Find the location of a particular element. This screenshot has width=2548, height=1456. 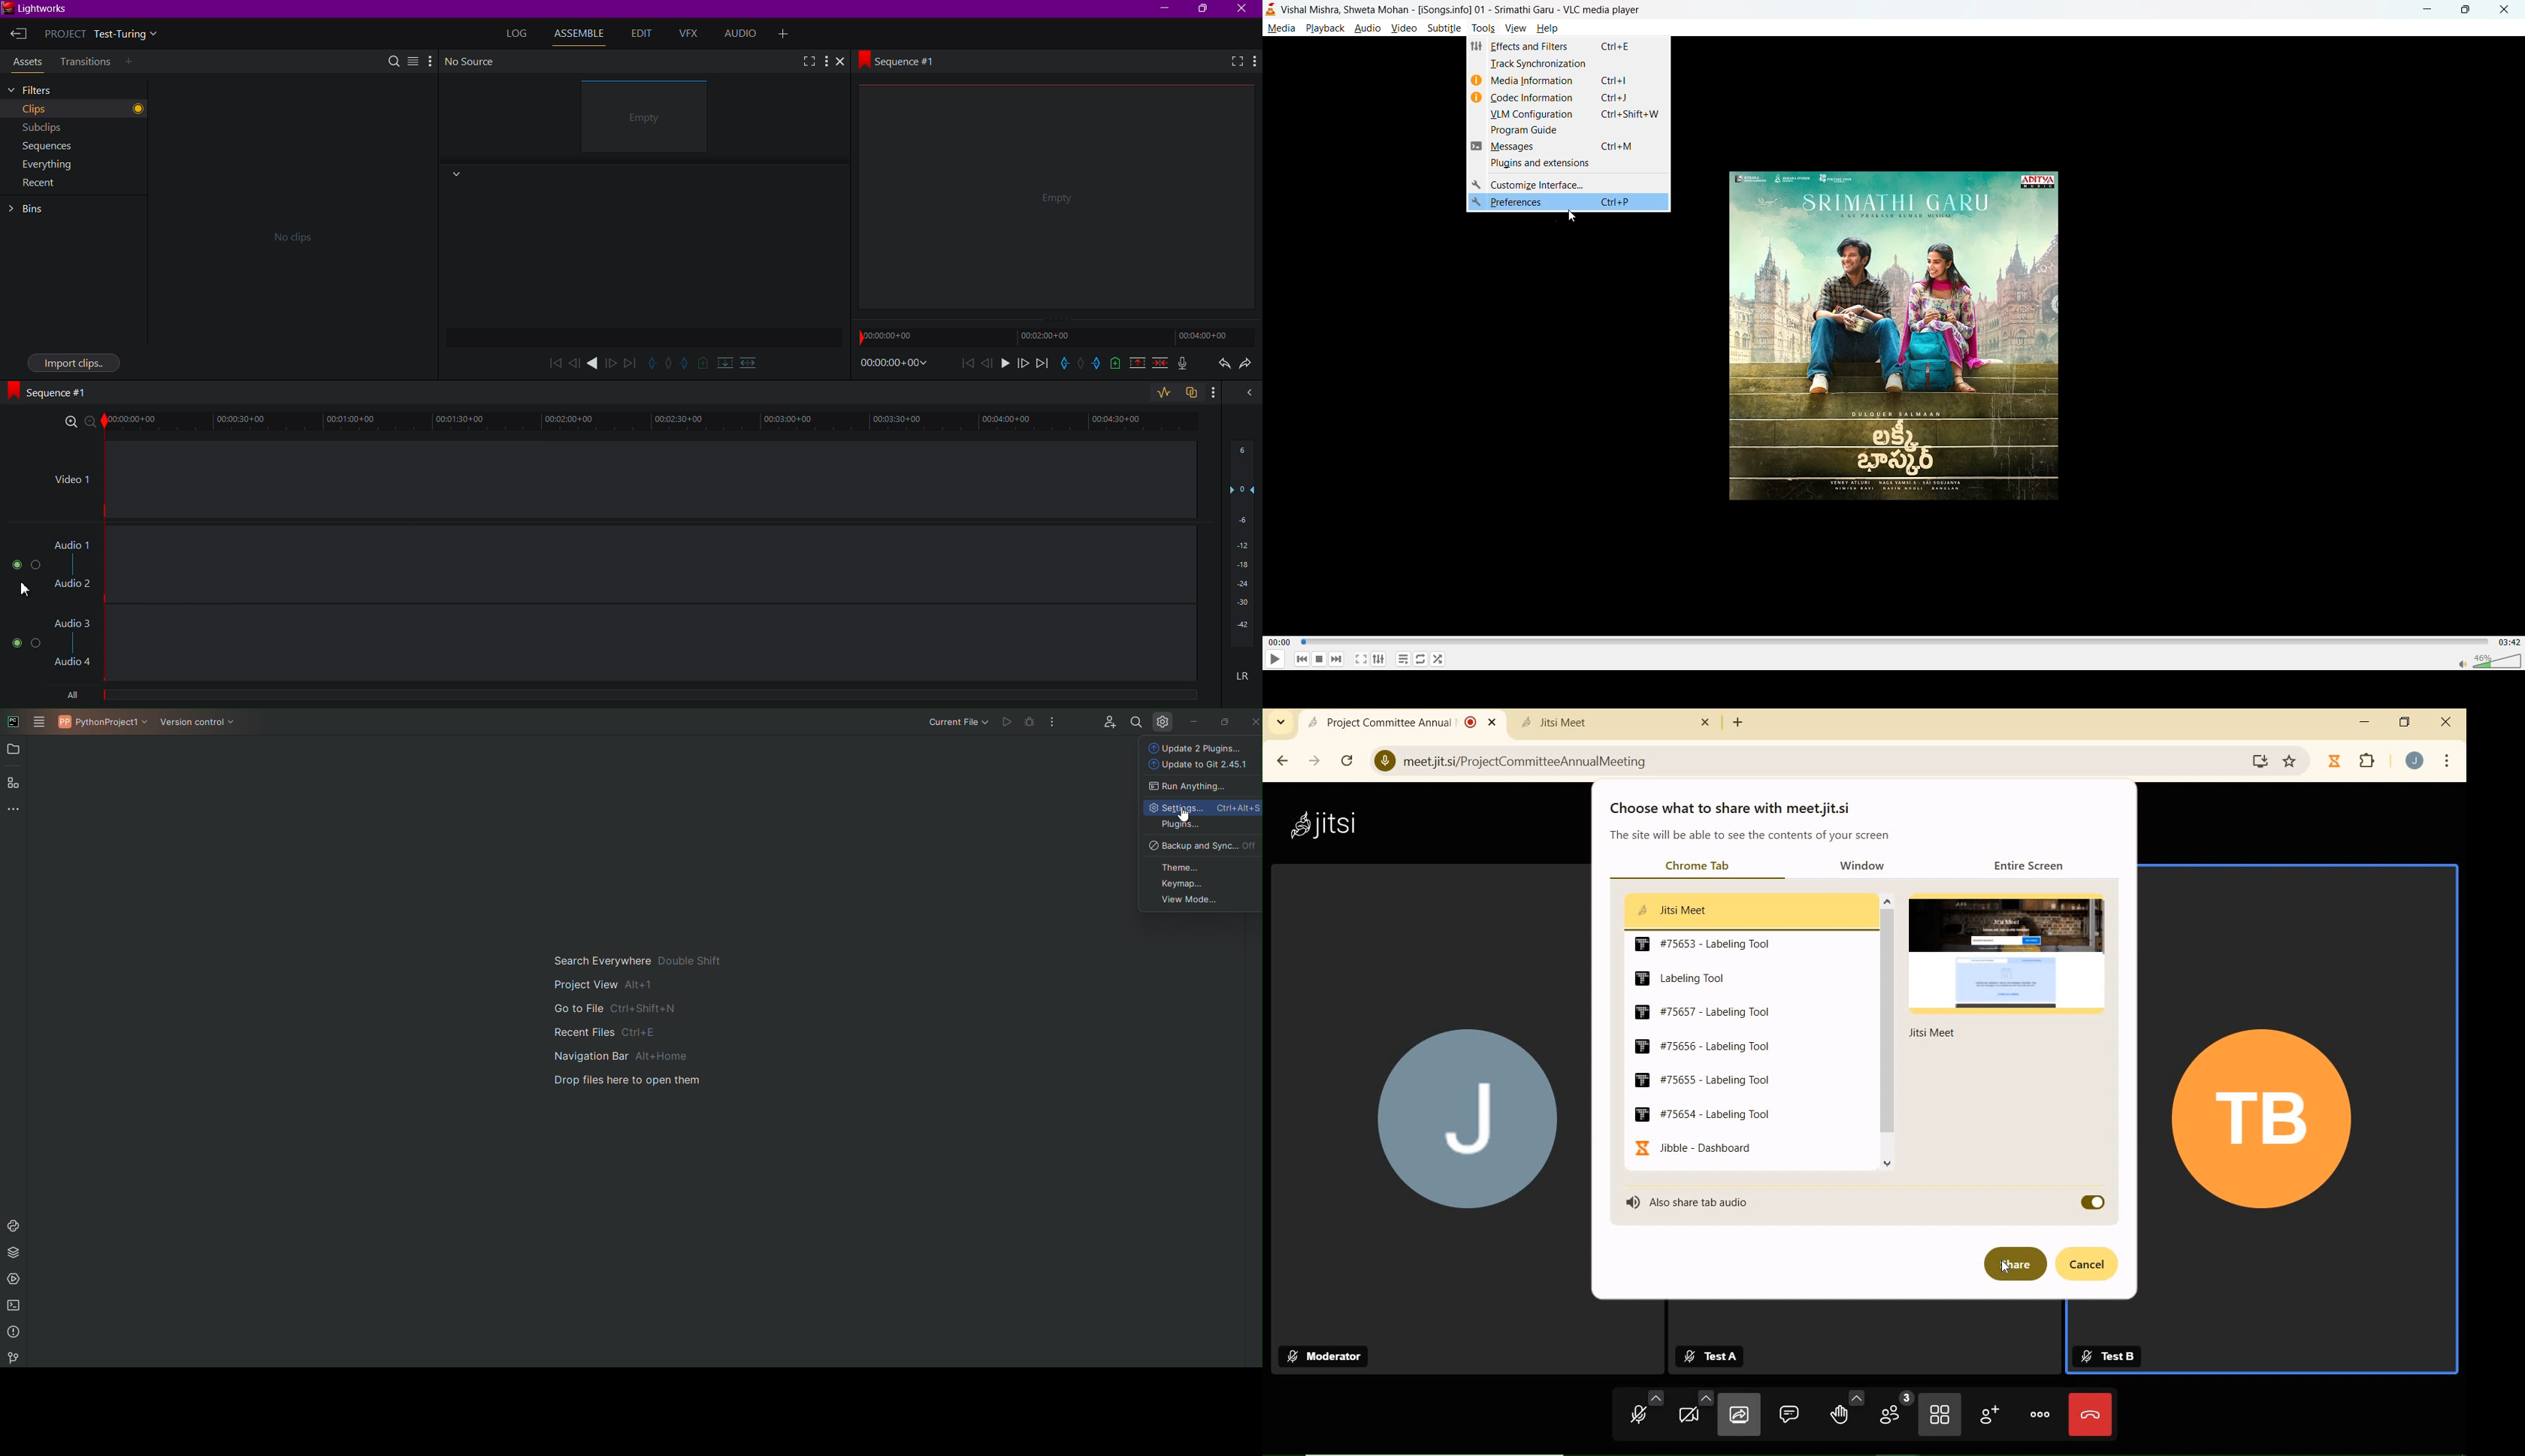

Update Plugins is located at coordinates (1196, 748).